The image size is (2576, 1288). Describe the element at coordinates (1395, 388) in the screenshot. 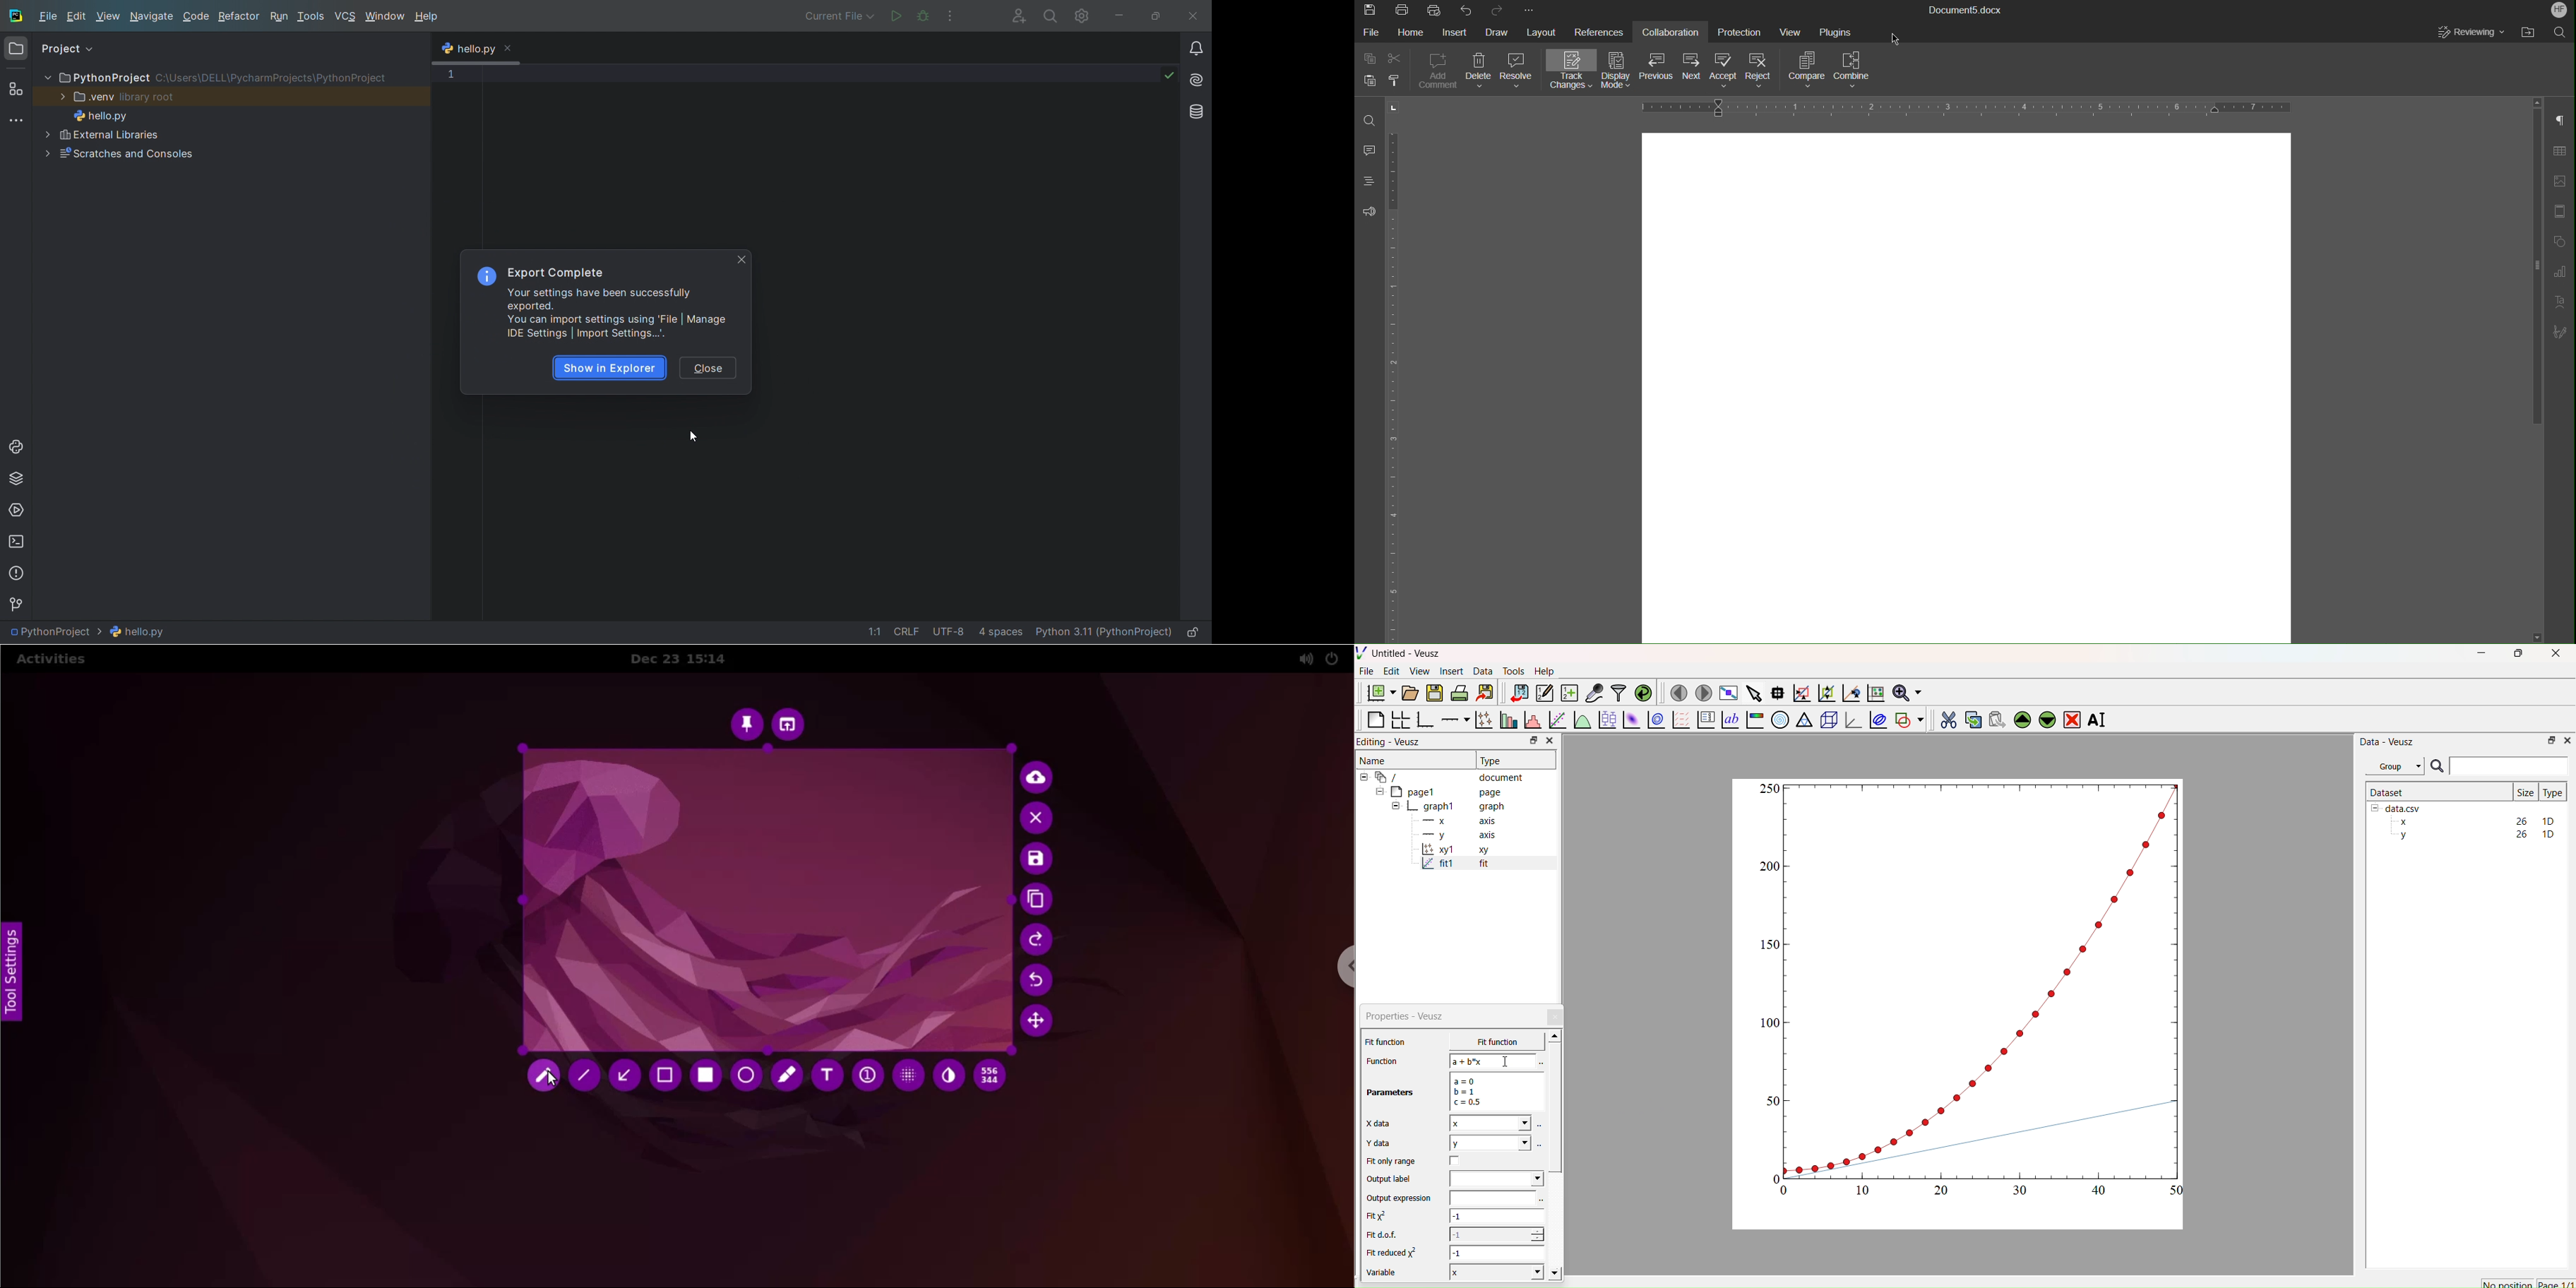

I see `Vertical Ruler` at that location.